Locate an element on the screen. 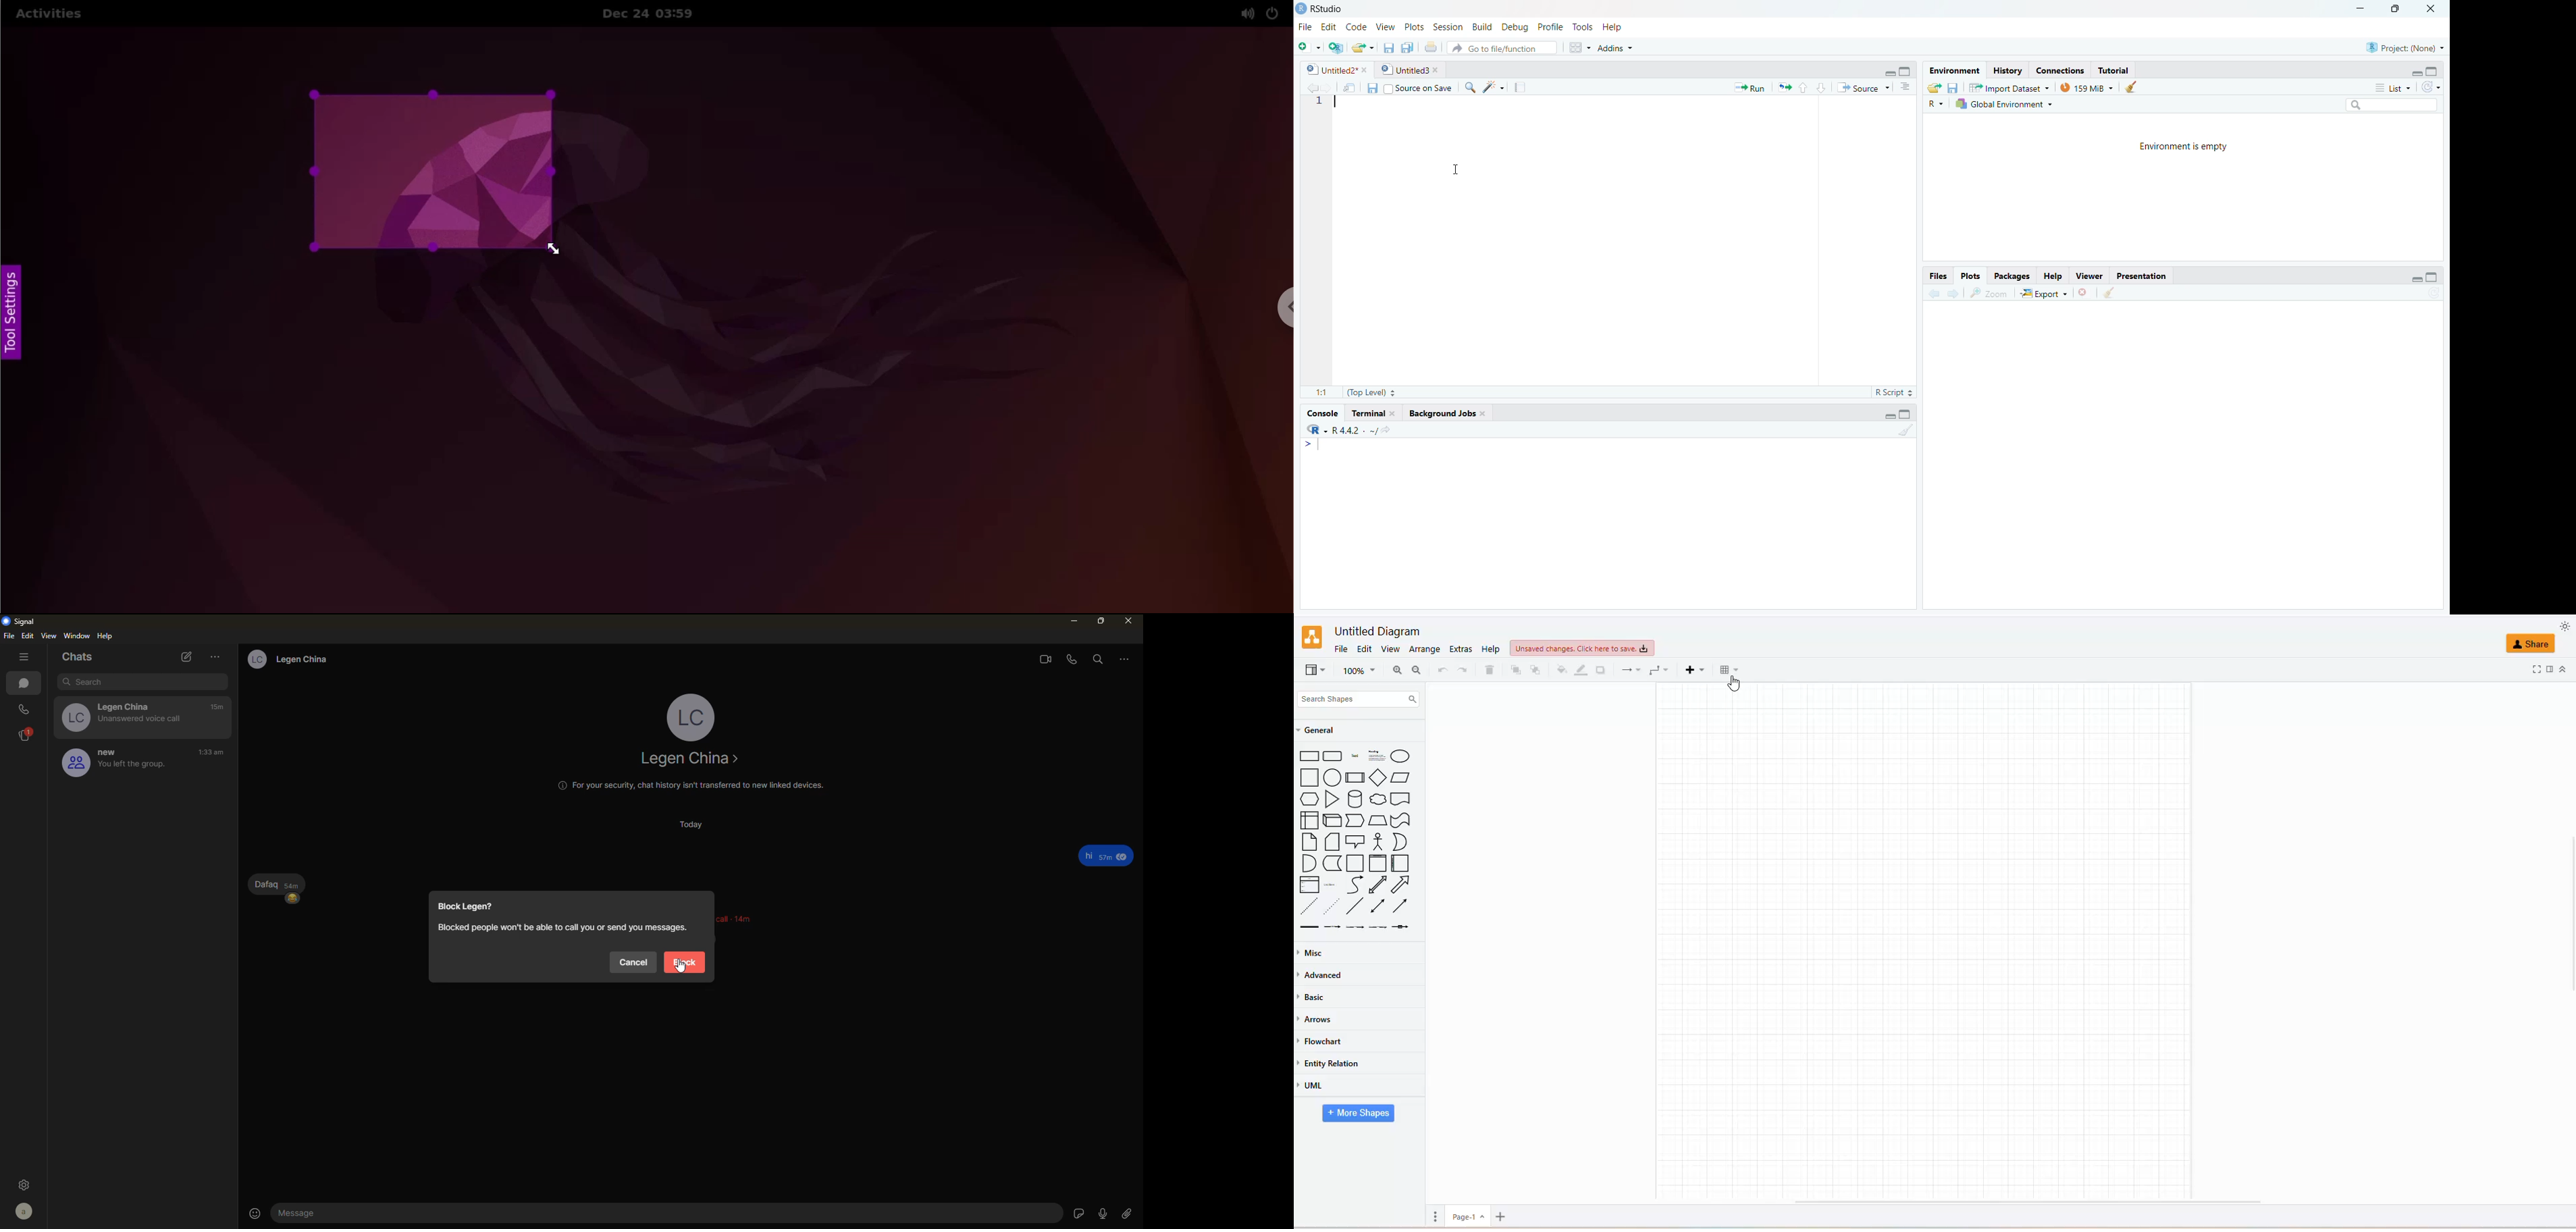 The width and height of the screenshot is (2576, 1232). ® Legen China is located at coordinates (284, 659).